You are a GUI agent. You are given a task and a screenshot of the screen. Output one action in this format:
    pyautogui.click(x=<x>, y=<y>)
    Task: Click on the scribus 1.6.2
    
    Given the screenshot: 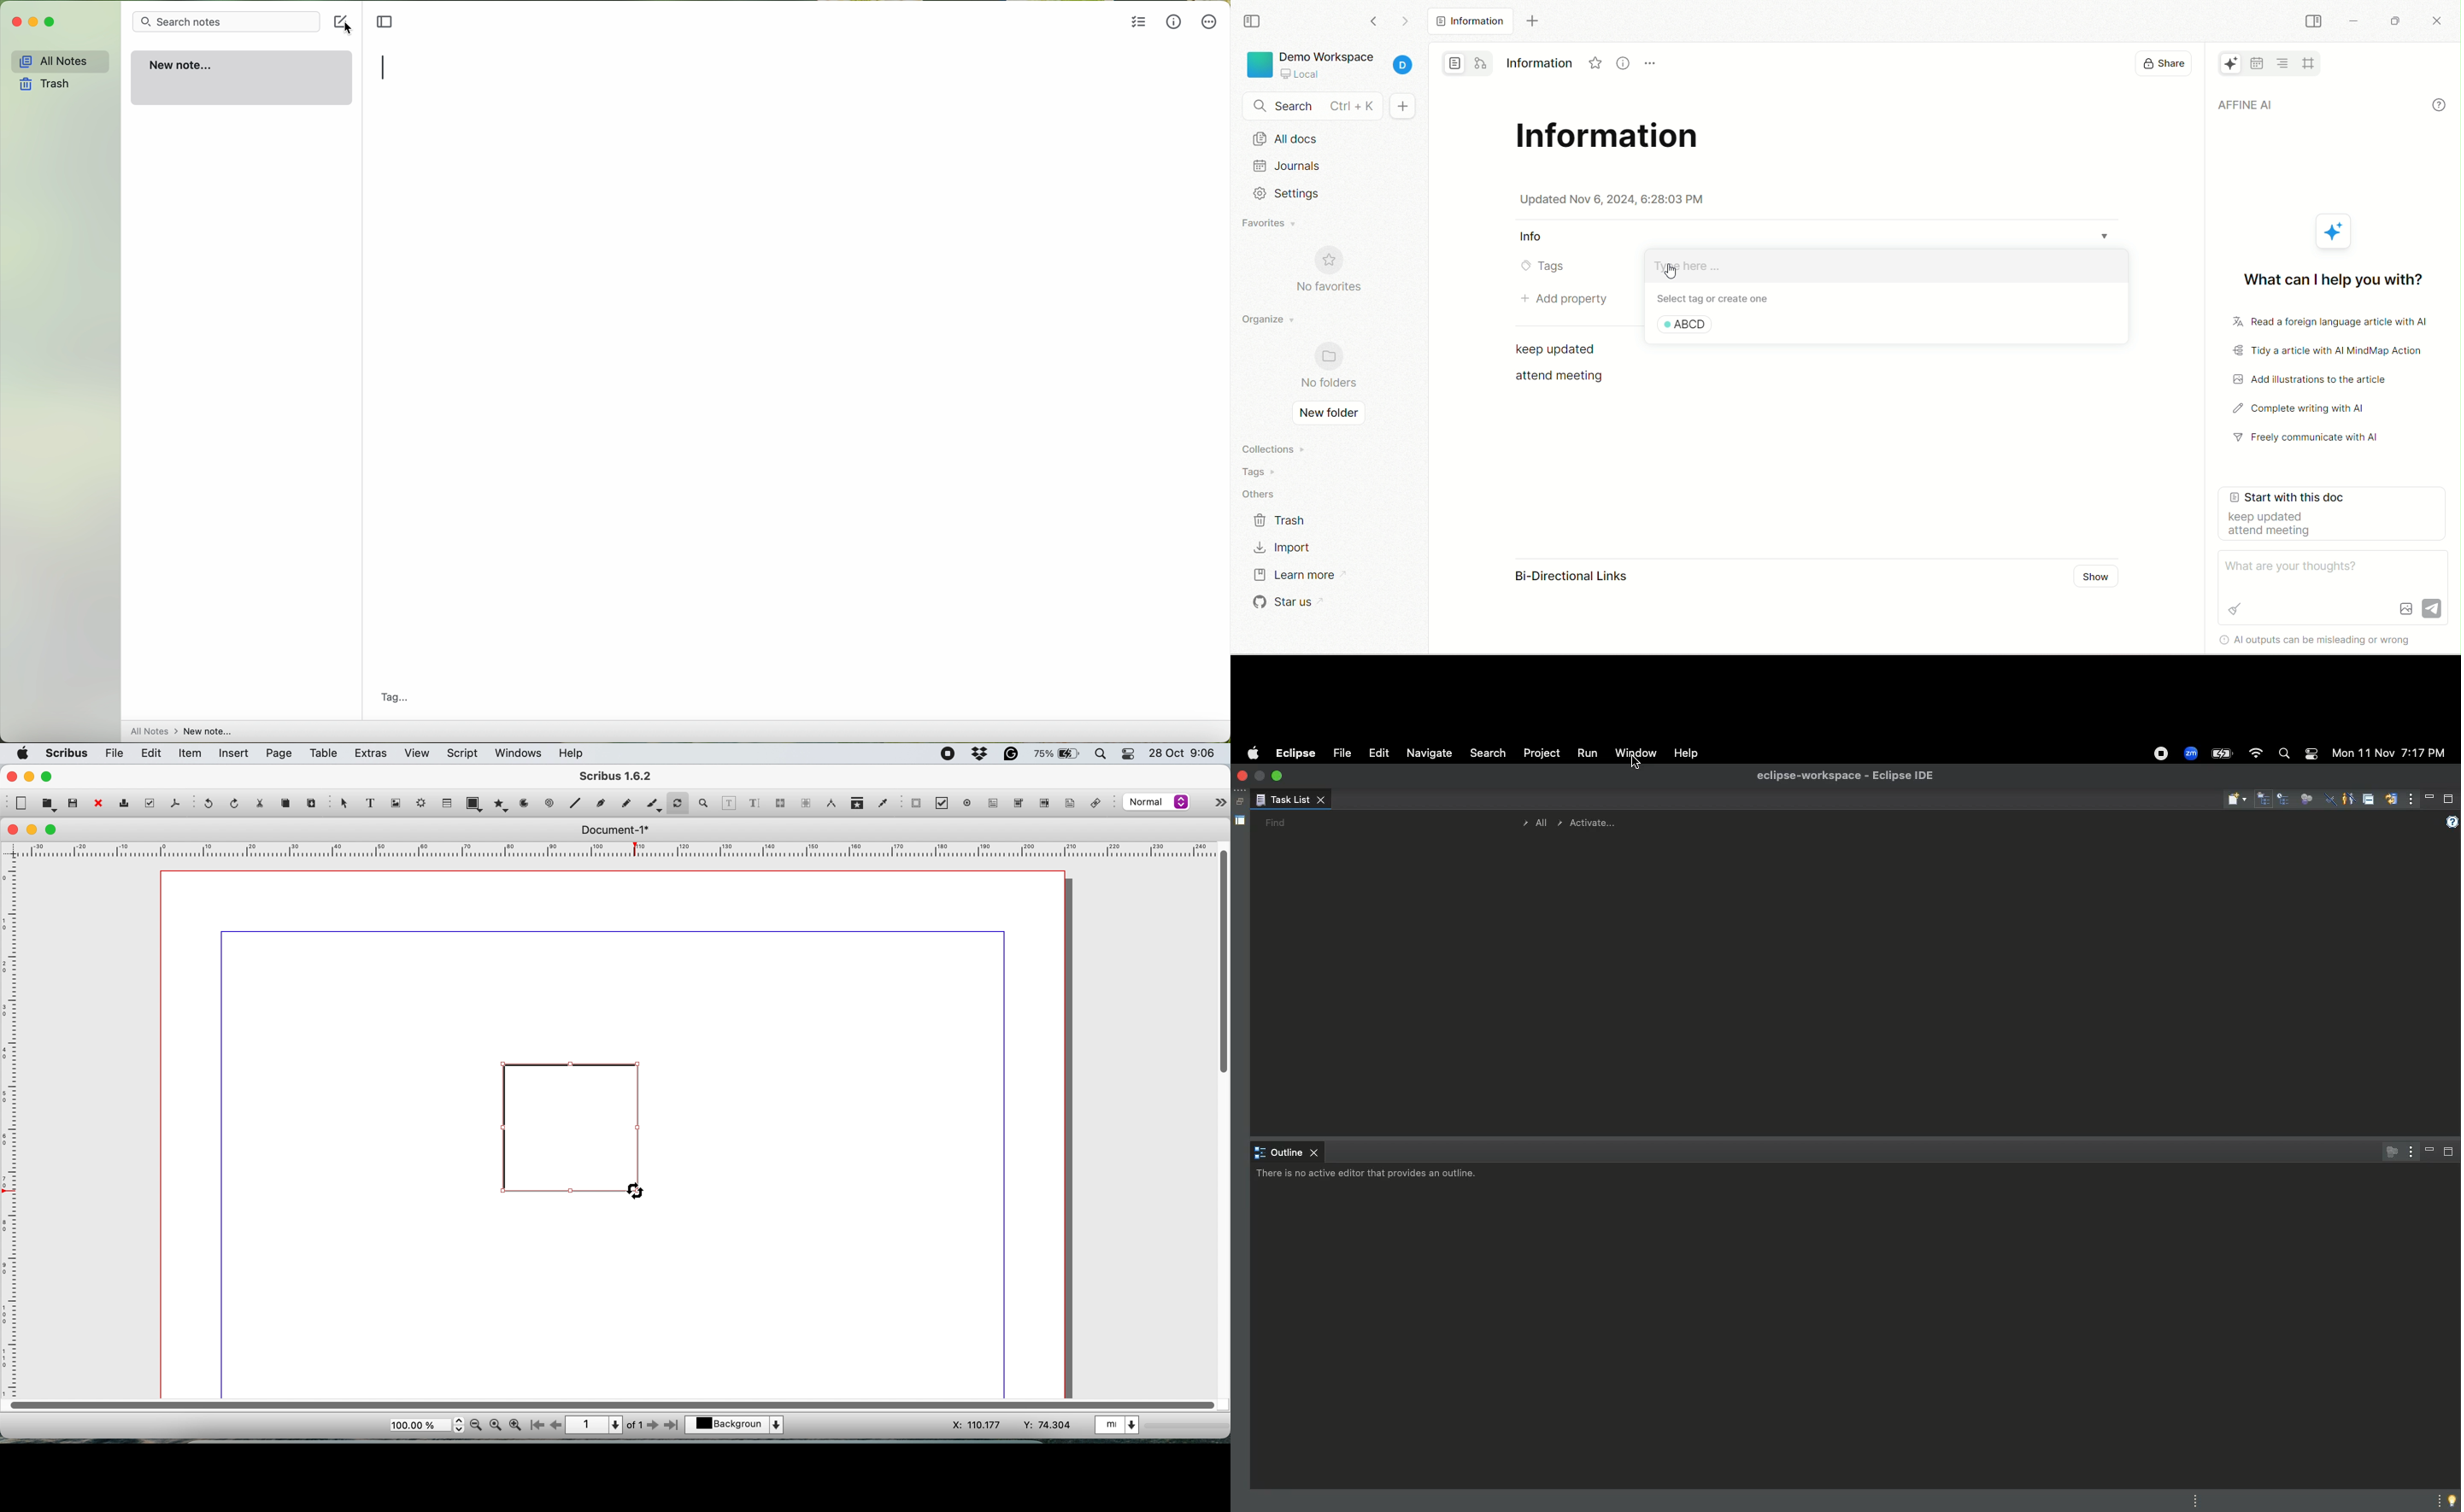 What is the action you would take?
    pyautogui.click(x=626, y=775)
    